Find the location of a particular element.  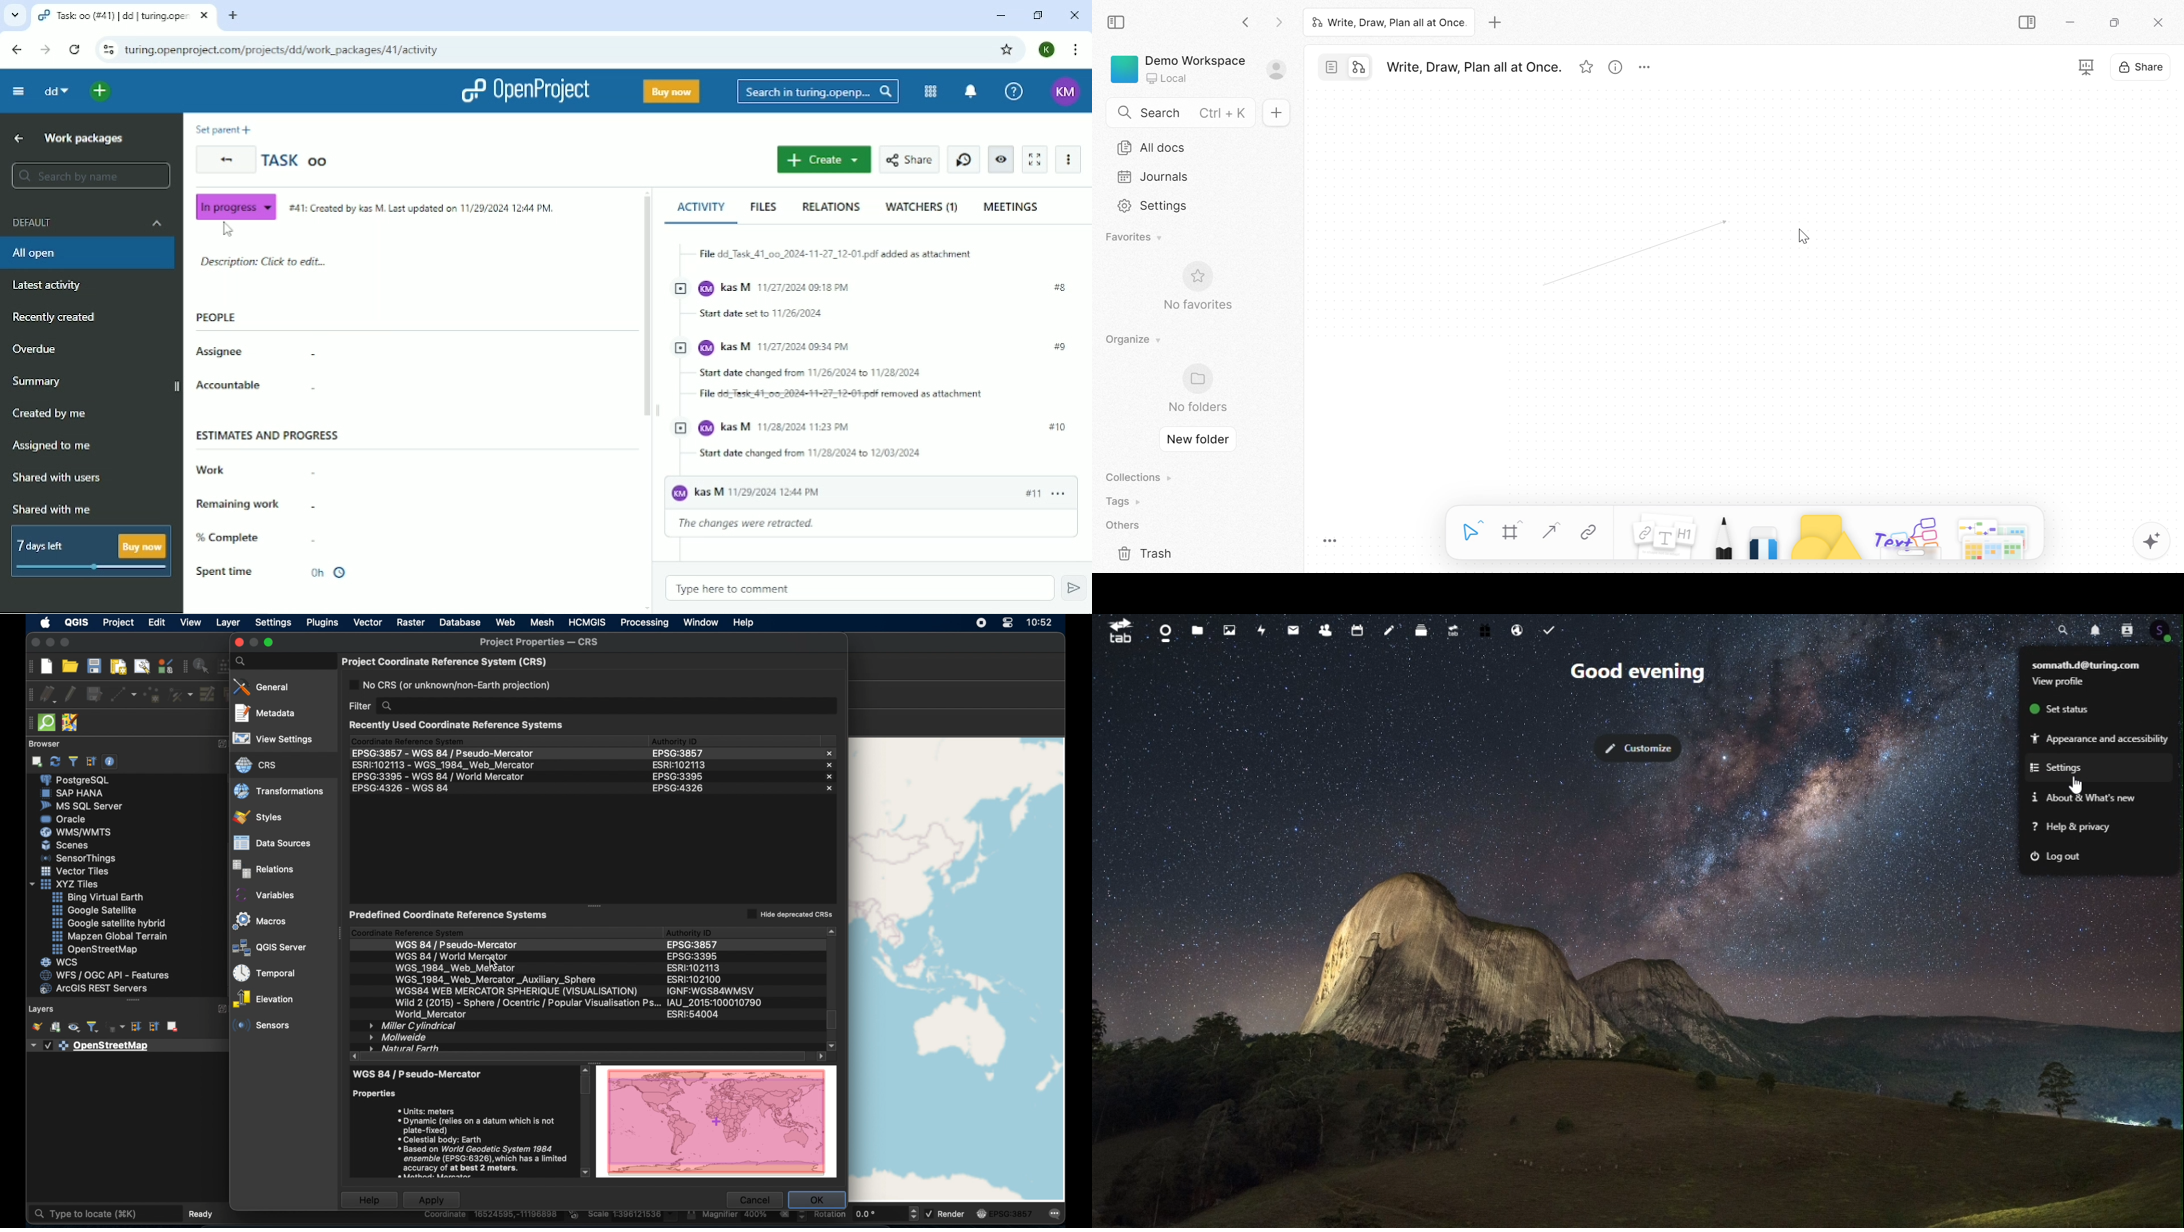

maximize is located at coordinates (271, 641).